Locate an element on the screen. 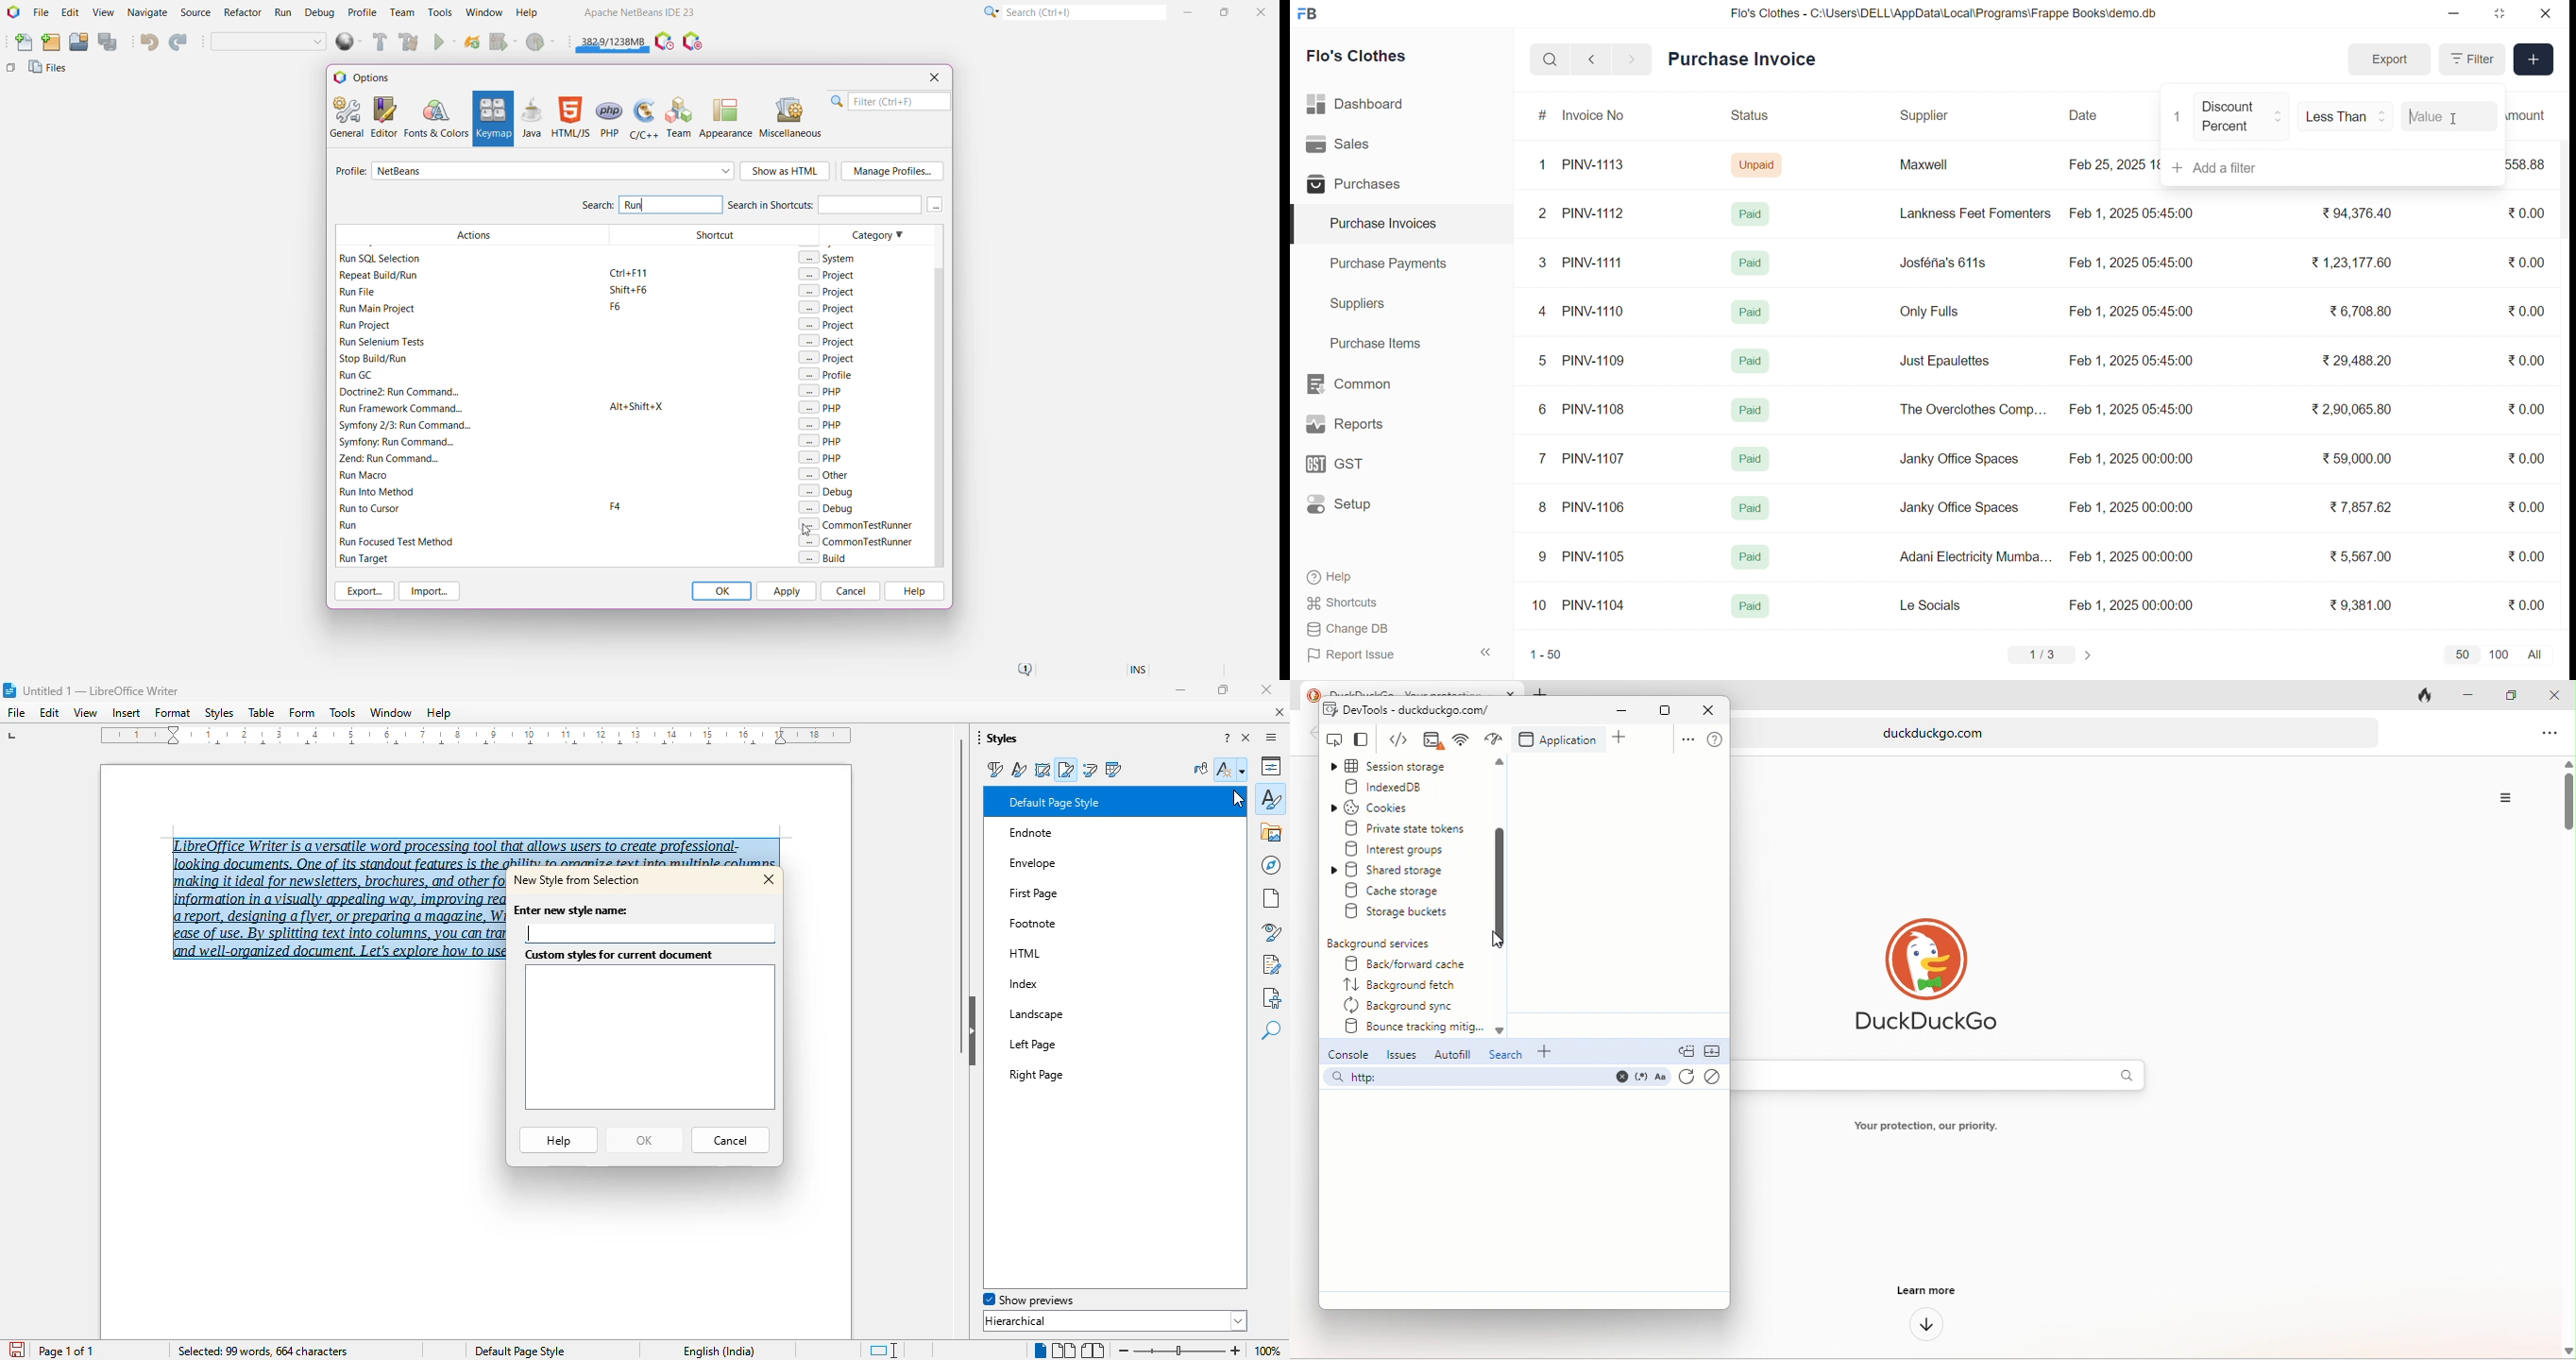 The image size is (2576, 1372). PINV-1109 is located at coordinates (1595, 360).